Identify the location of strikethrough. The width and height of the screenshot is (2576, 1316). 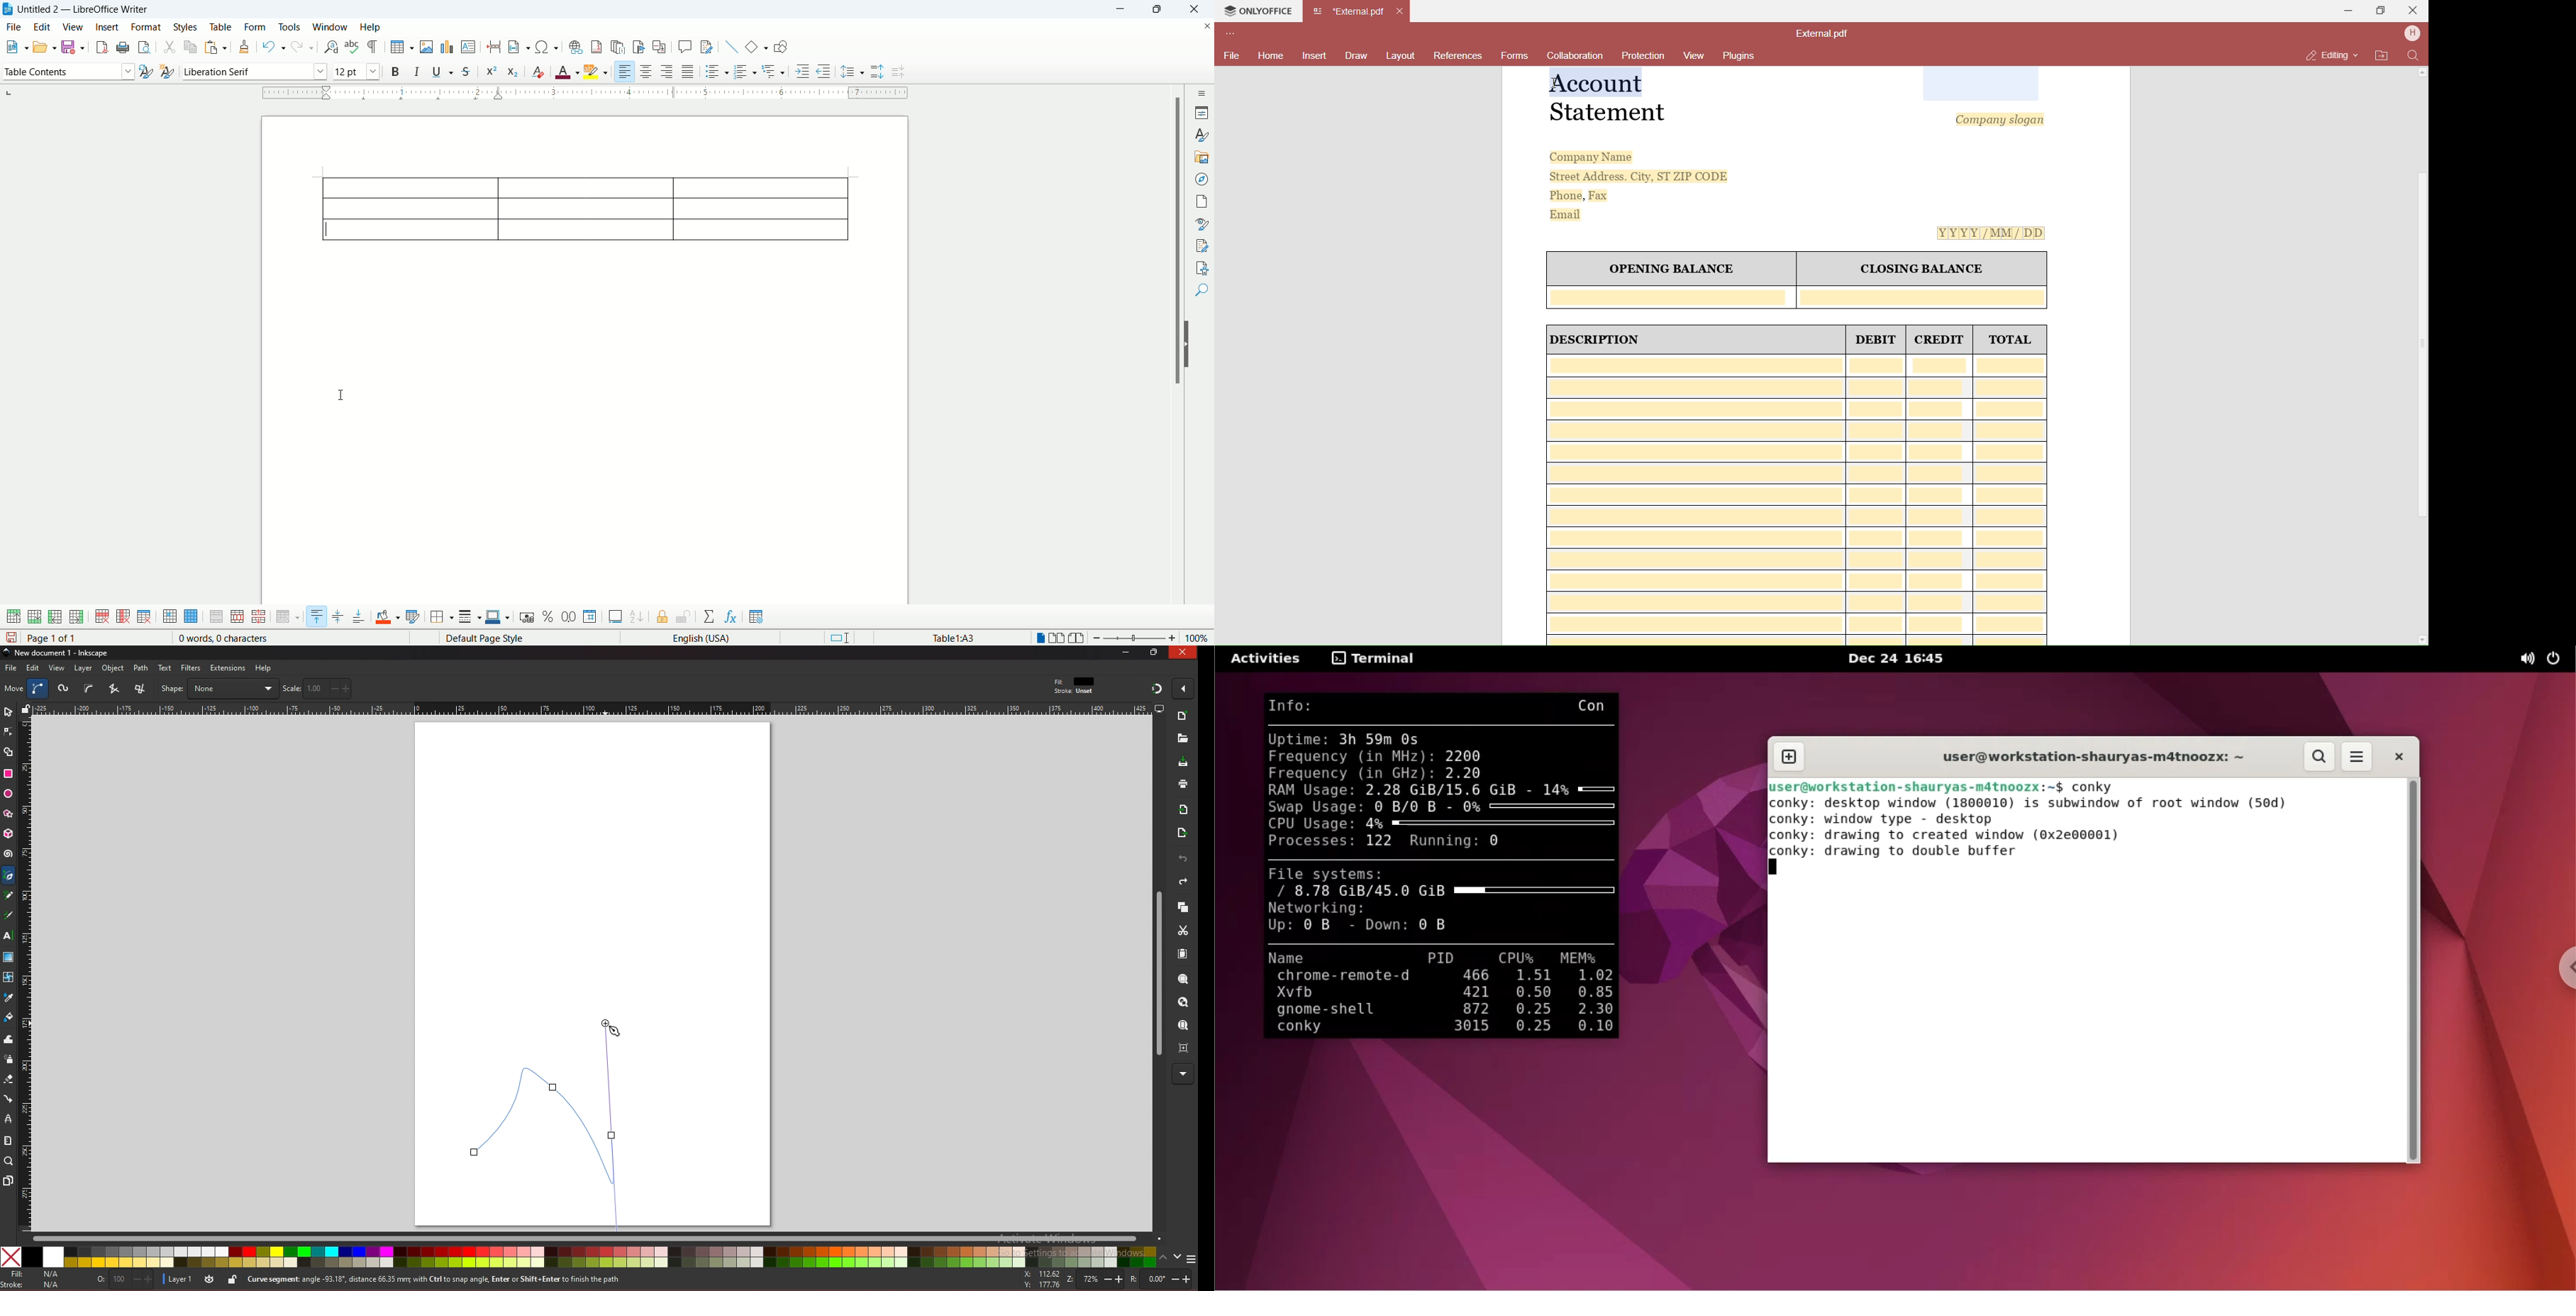
(466, 71).